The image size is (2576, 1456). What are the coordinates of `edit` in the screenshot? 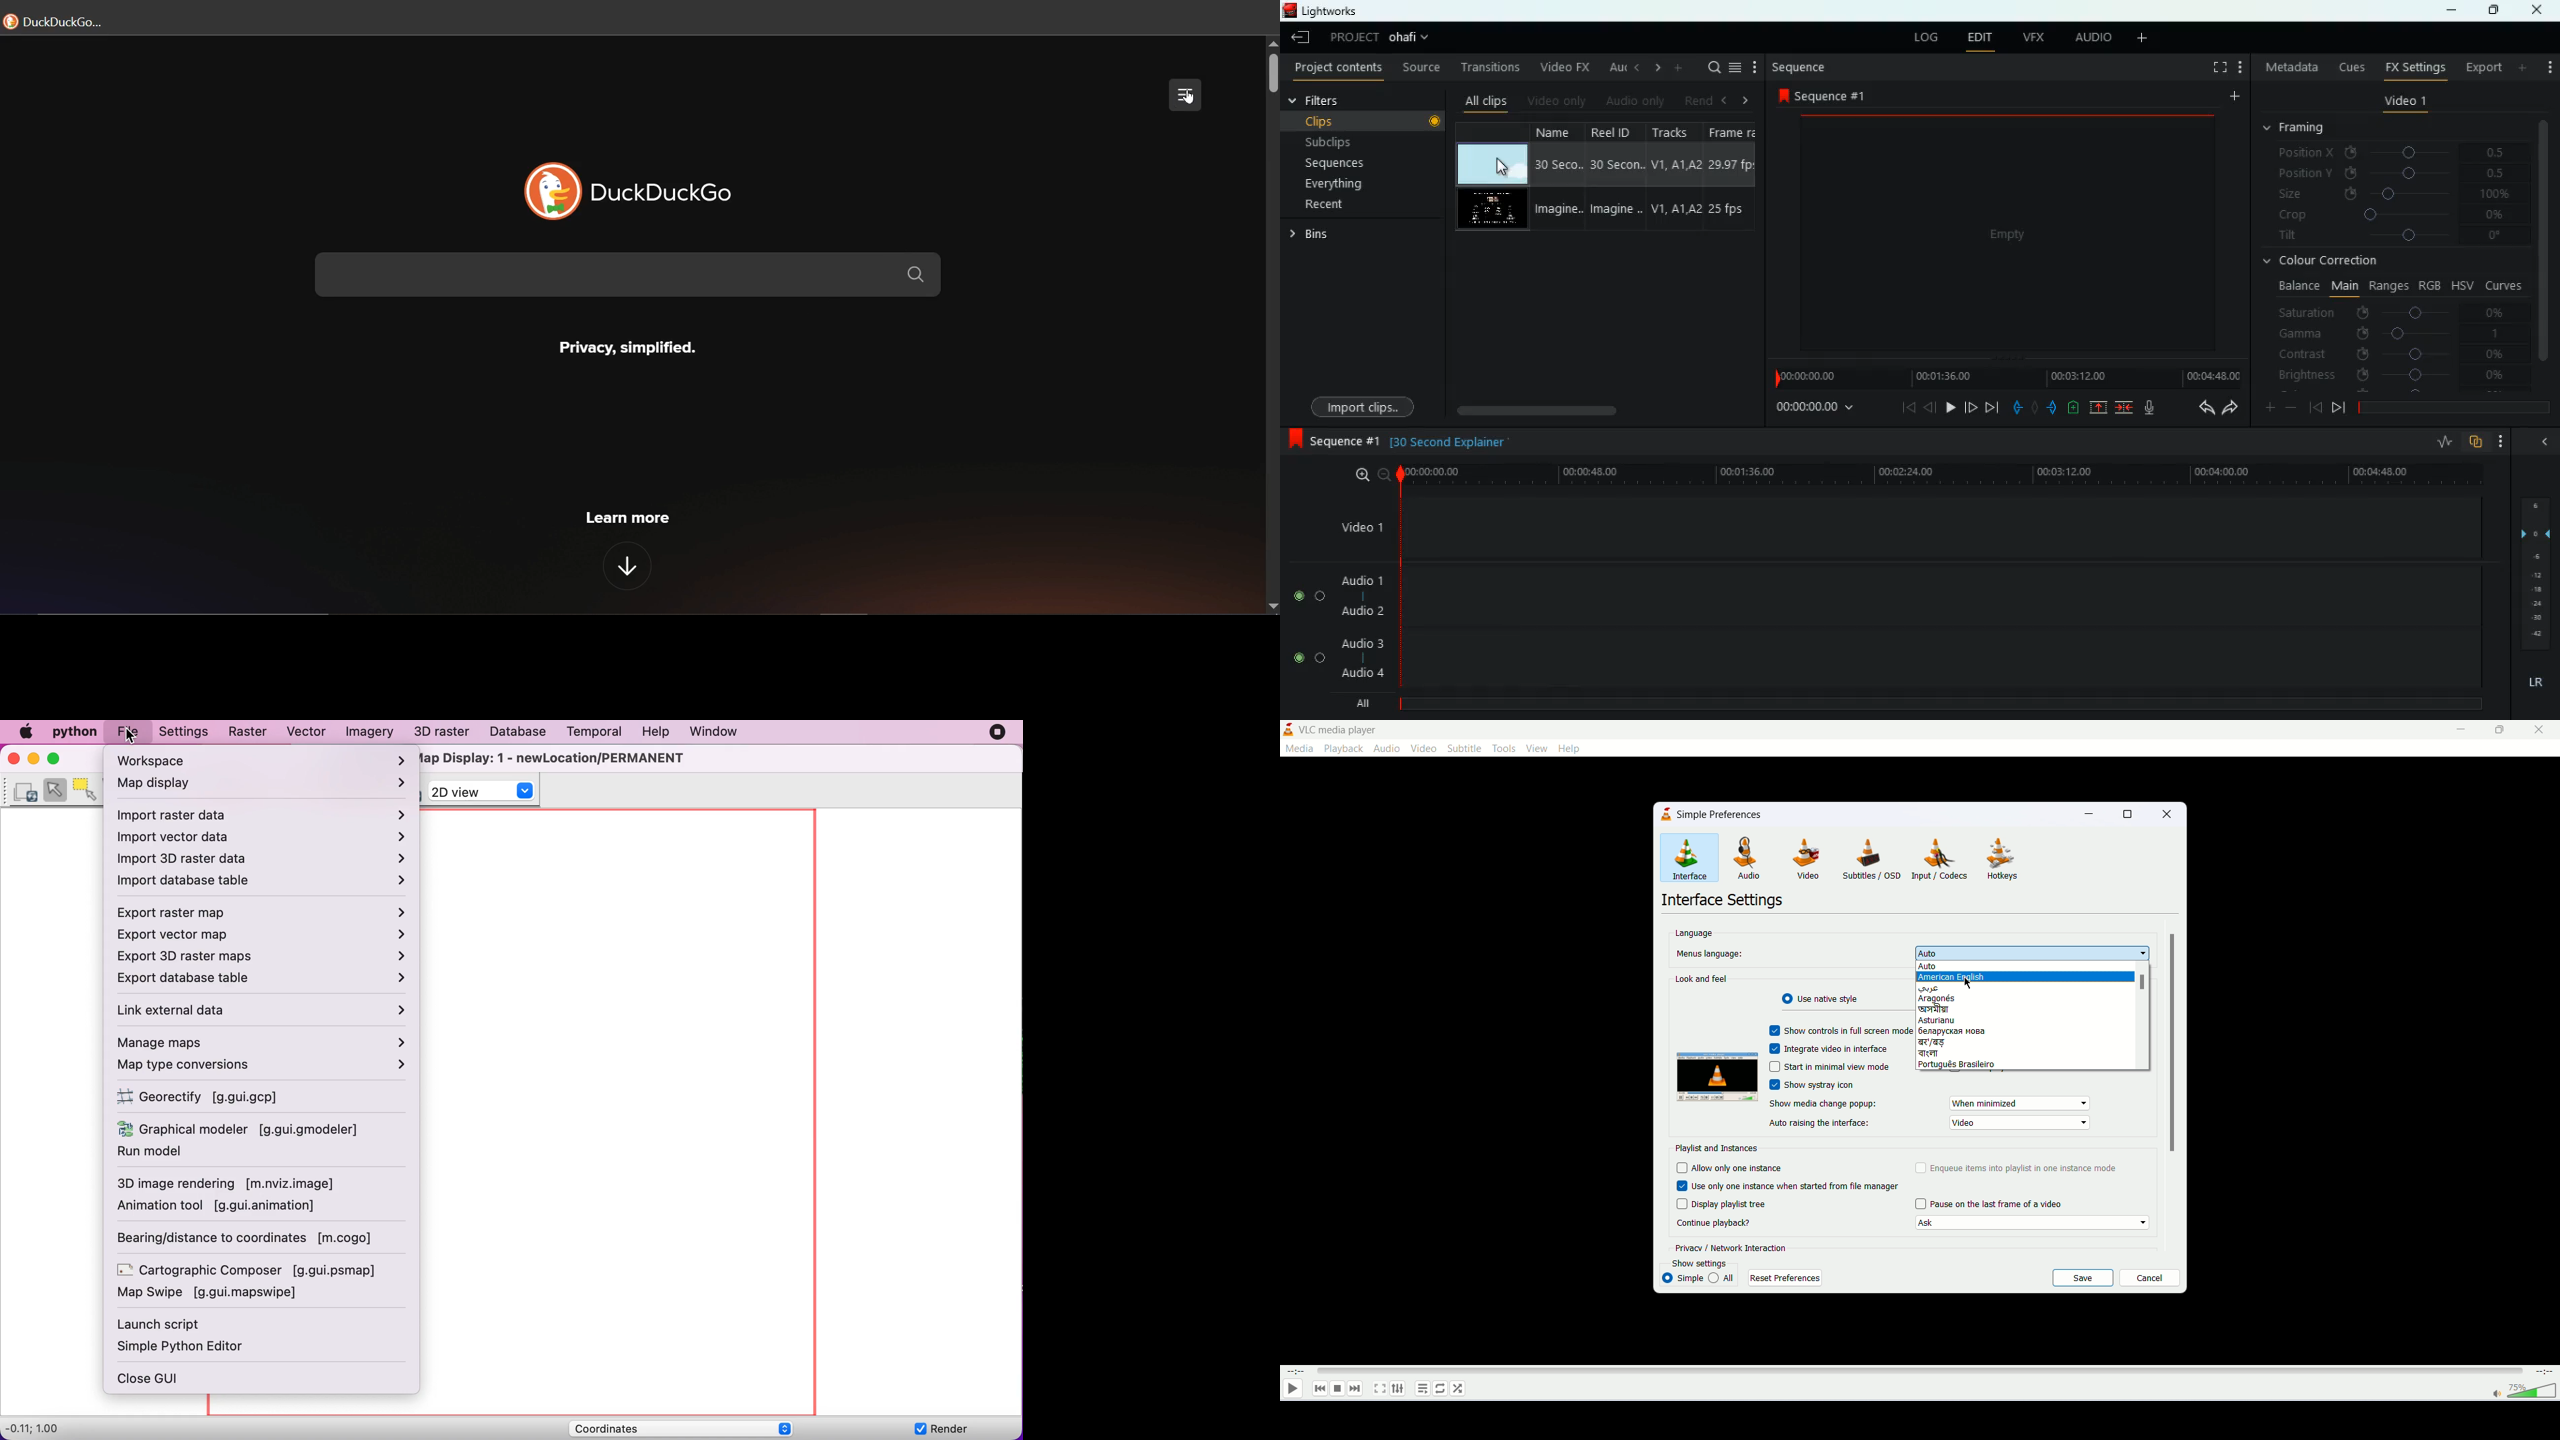 It's located at (1980, 38).